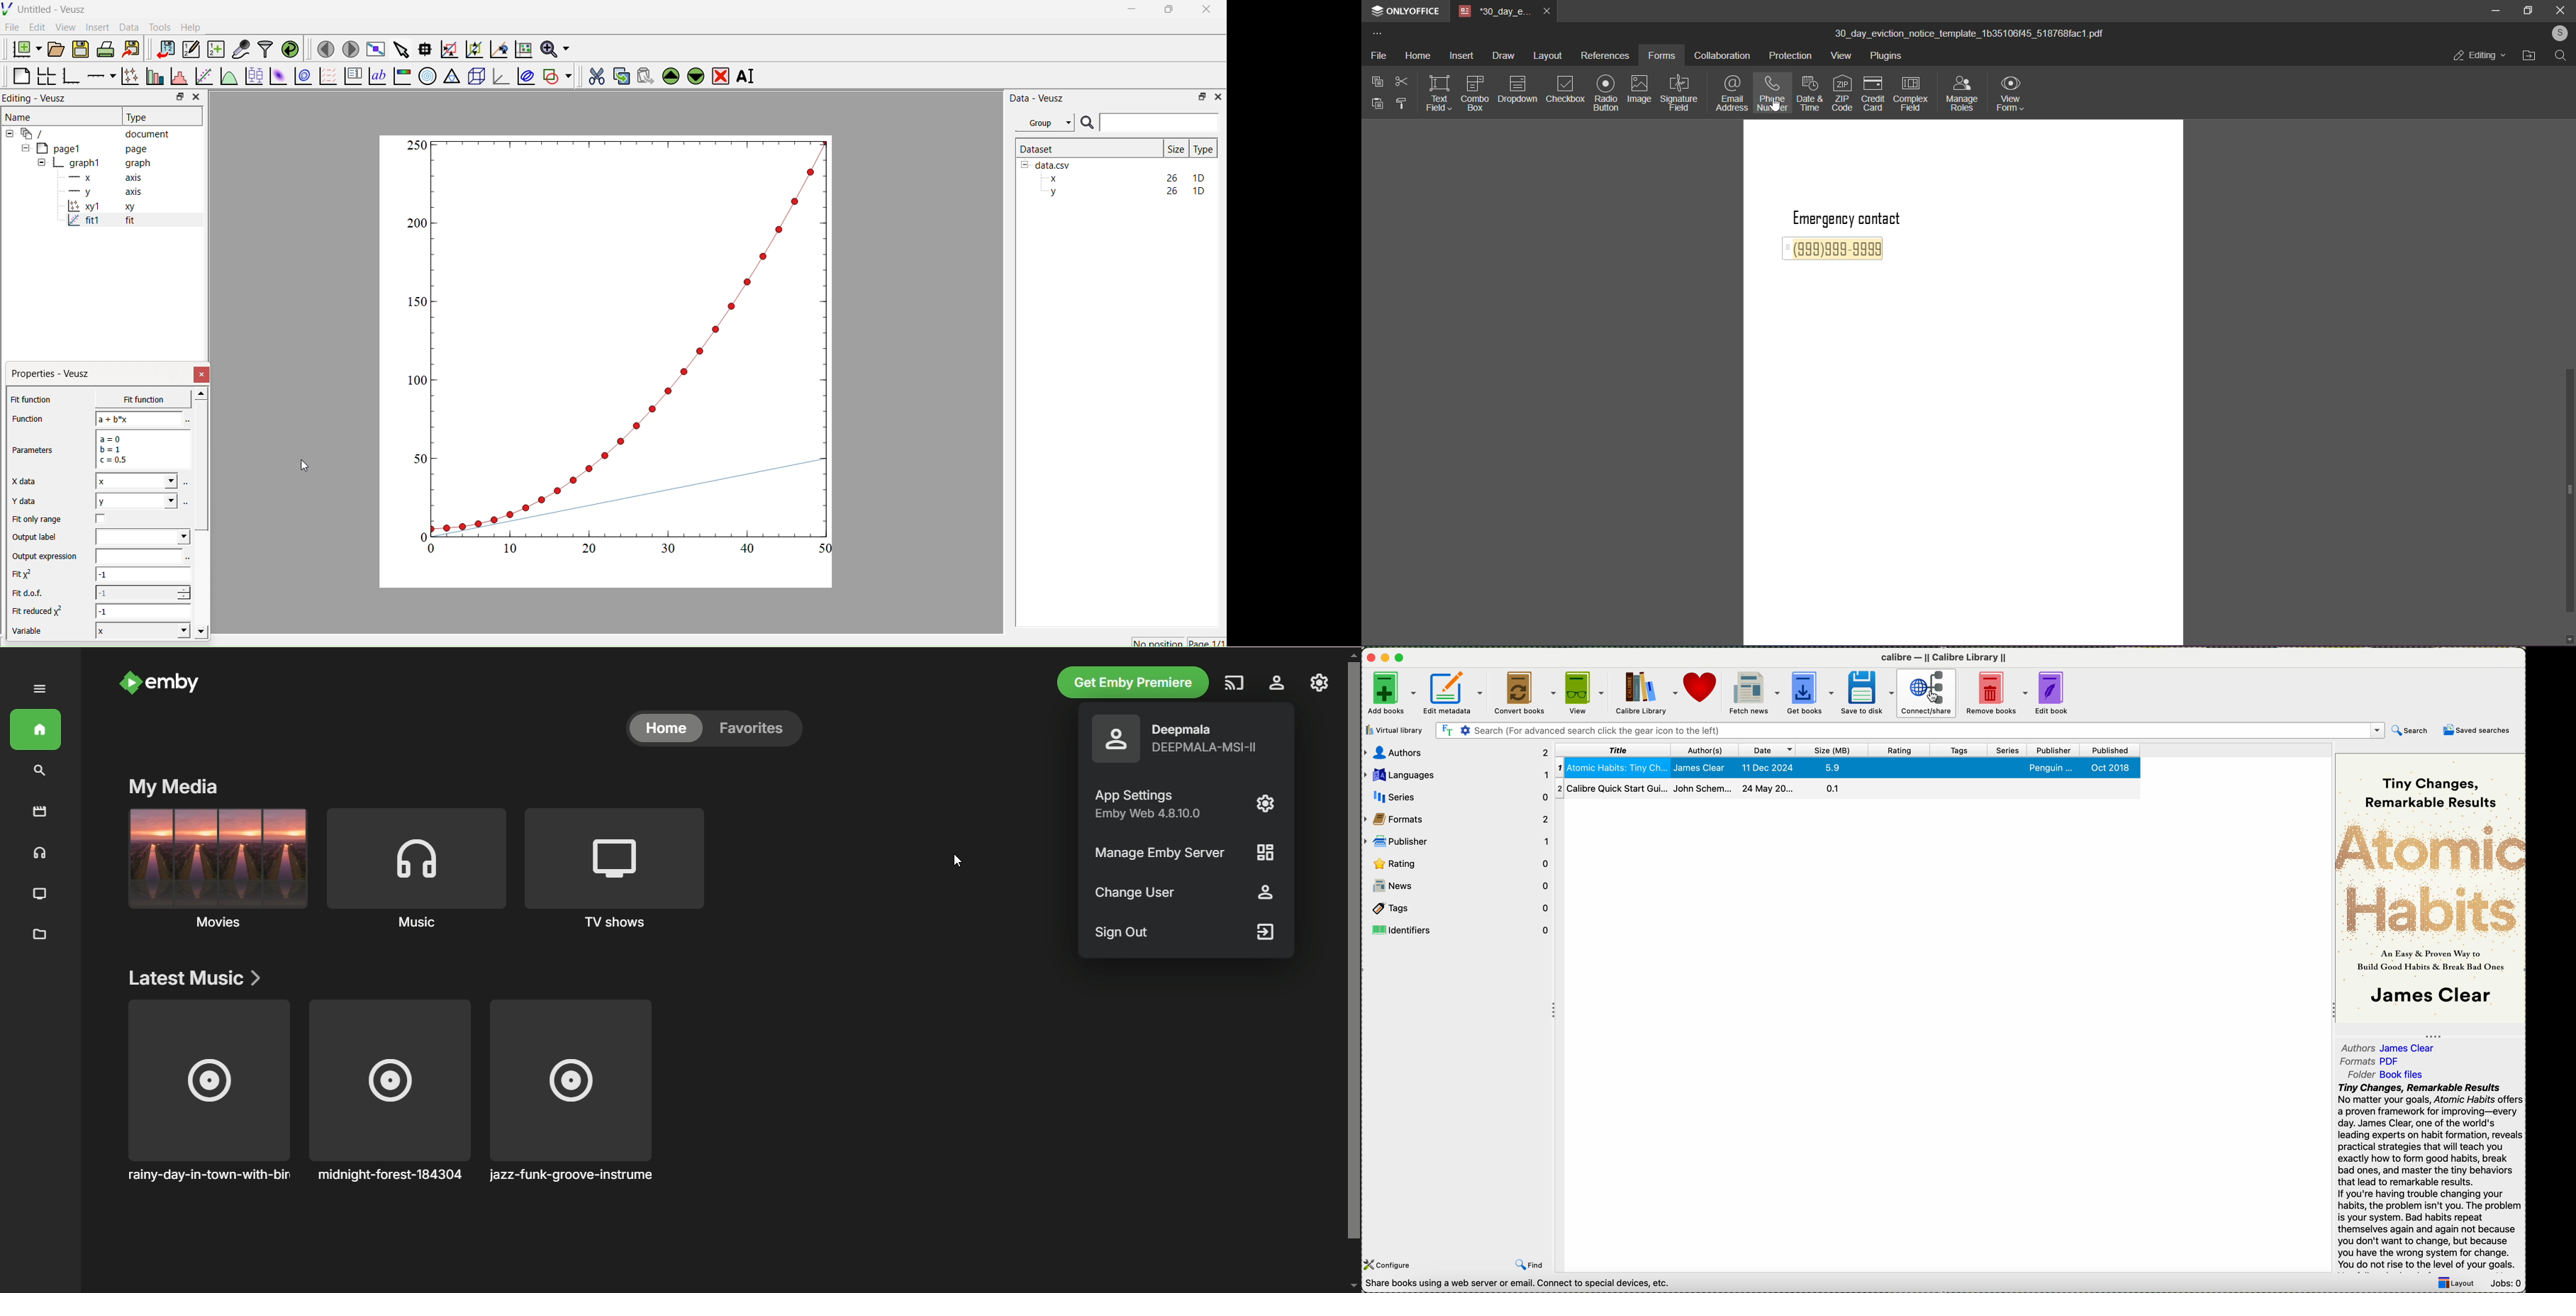 This screenshot has width=2576, height=1316. I want to click on Add an axis to plot, so click(98, 75).